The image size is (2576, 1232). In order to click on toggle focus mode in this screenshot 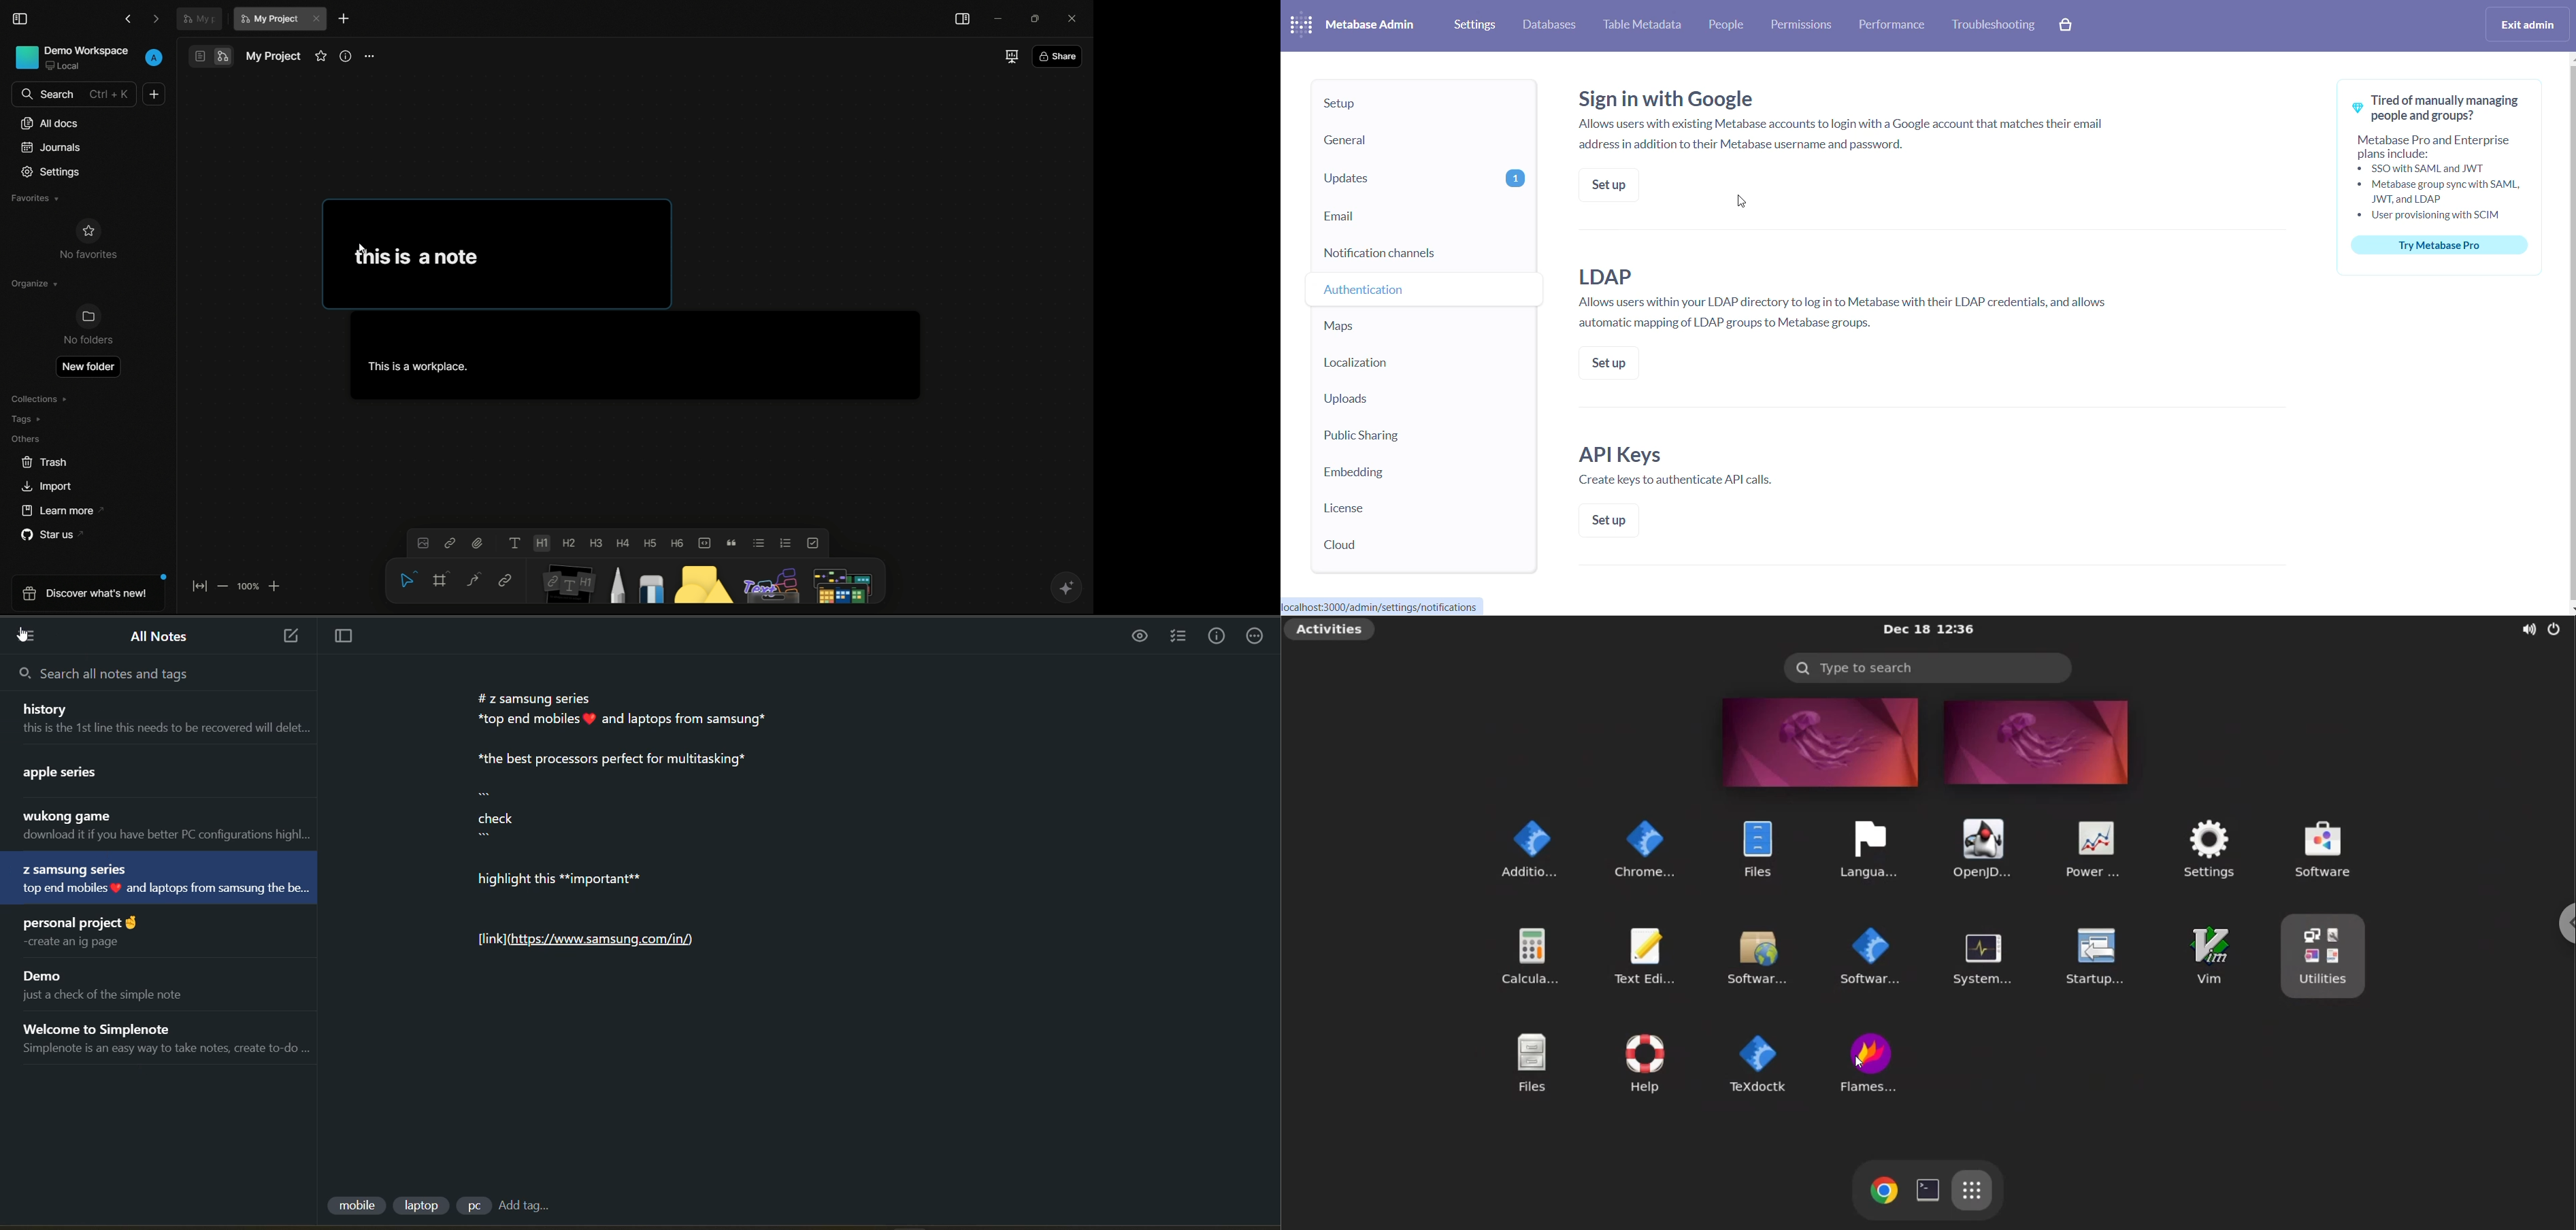, I will do `click(345, 636)`.